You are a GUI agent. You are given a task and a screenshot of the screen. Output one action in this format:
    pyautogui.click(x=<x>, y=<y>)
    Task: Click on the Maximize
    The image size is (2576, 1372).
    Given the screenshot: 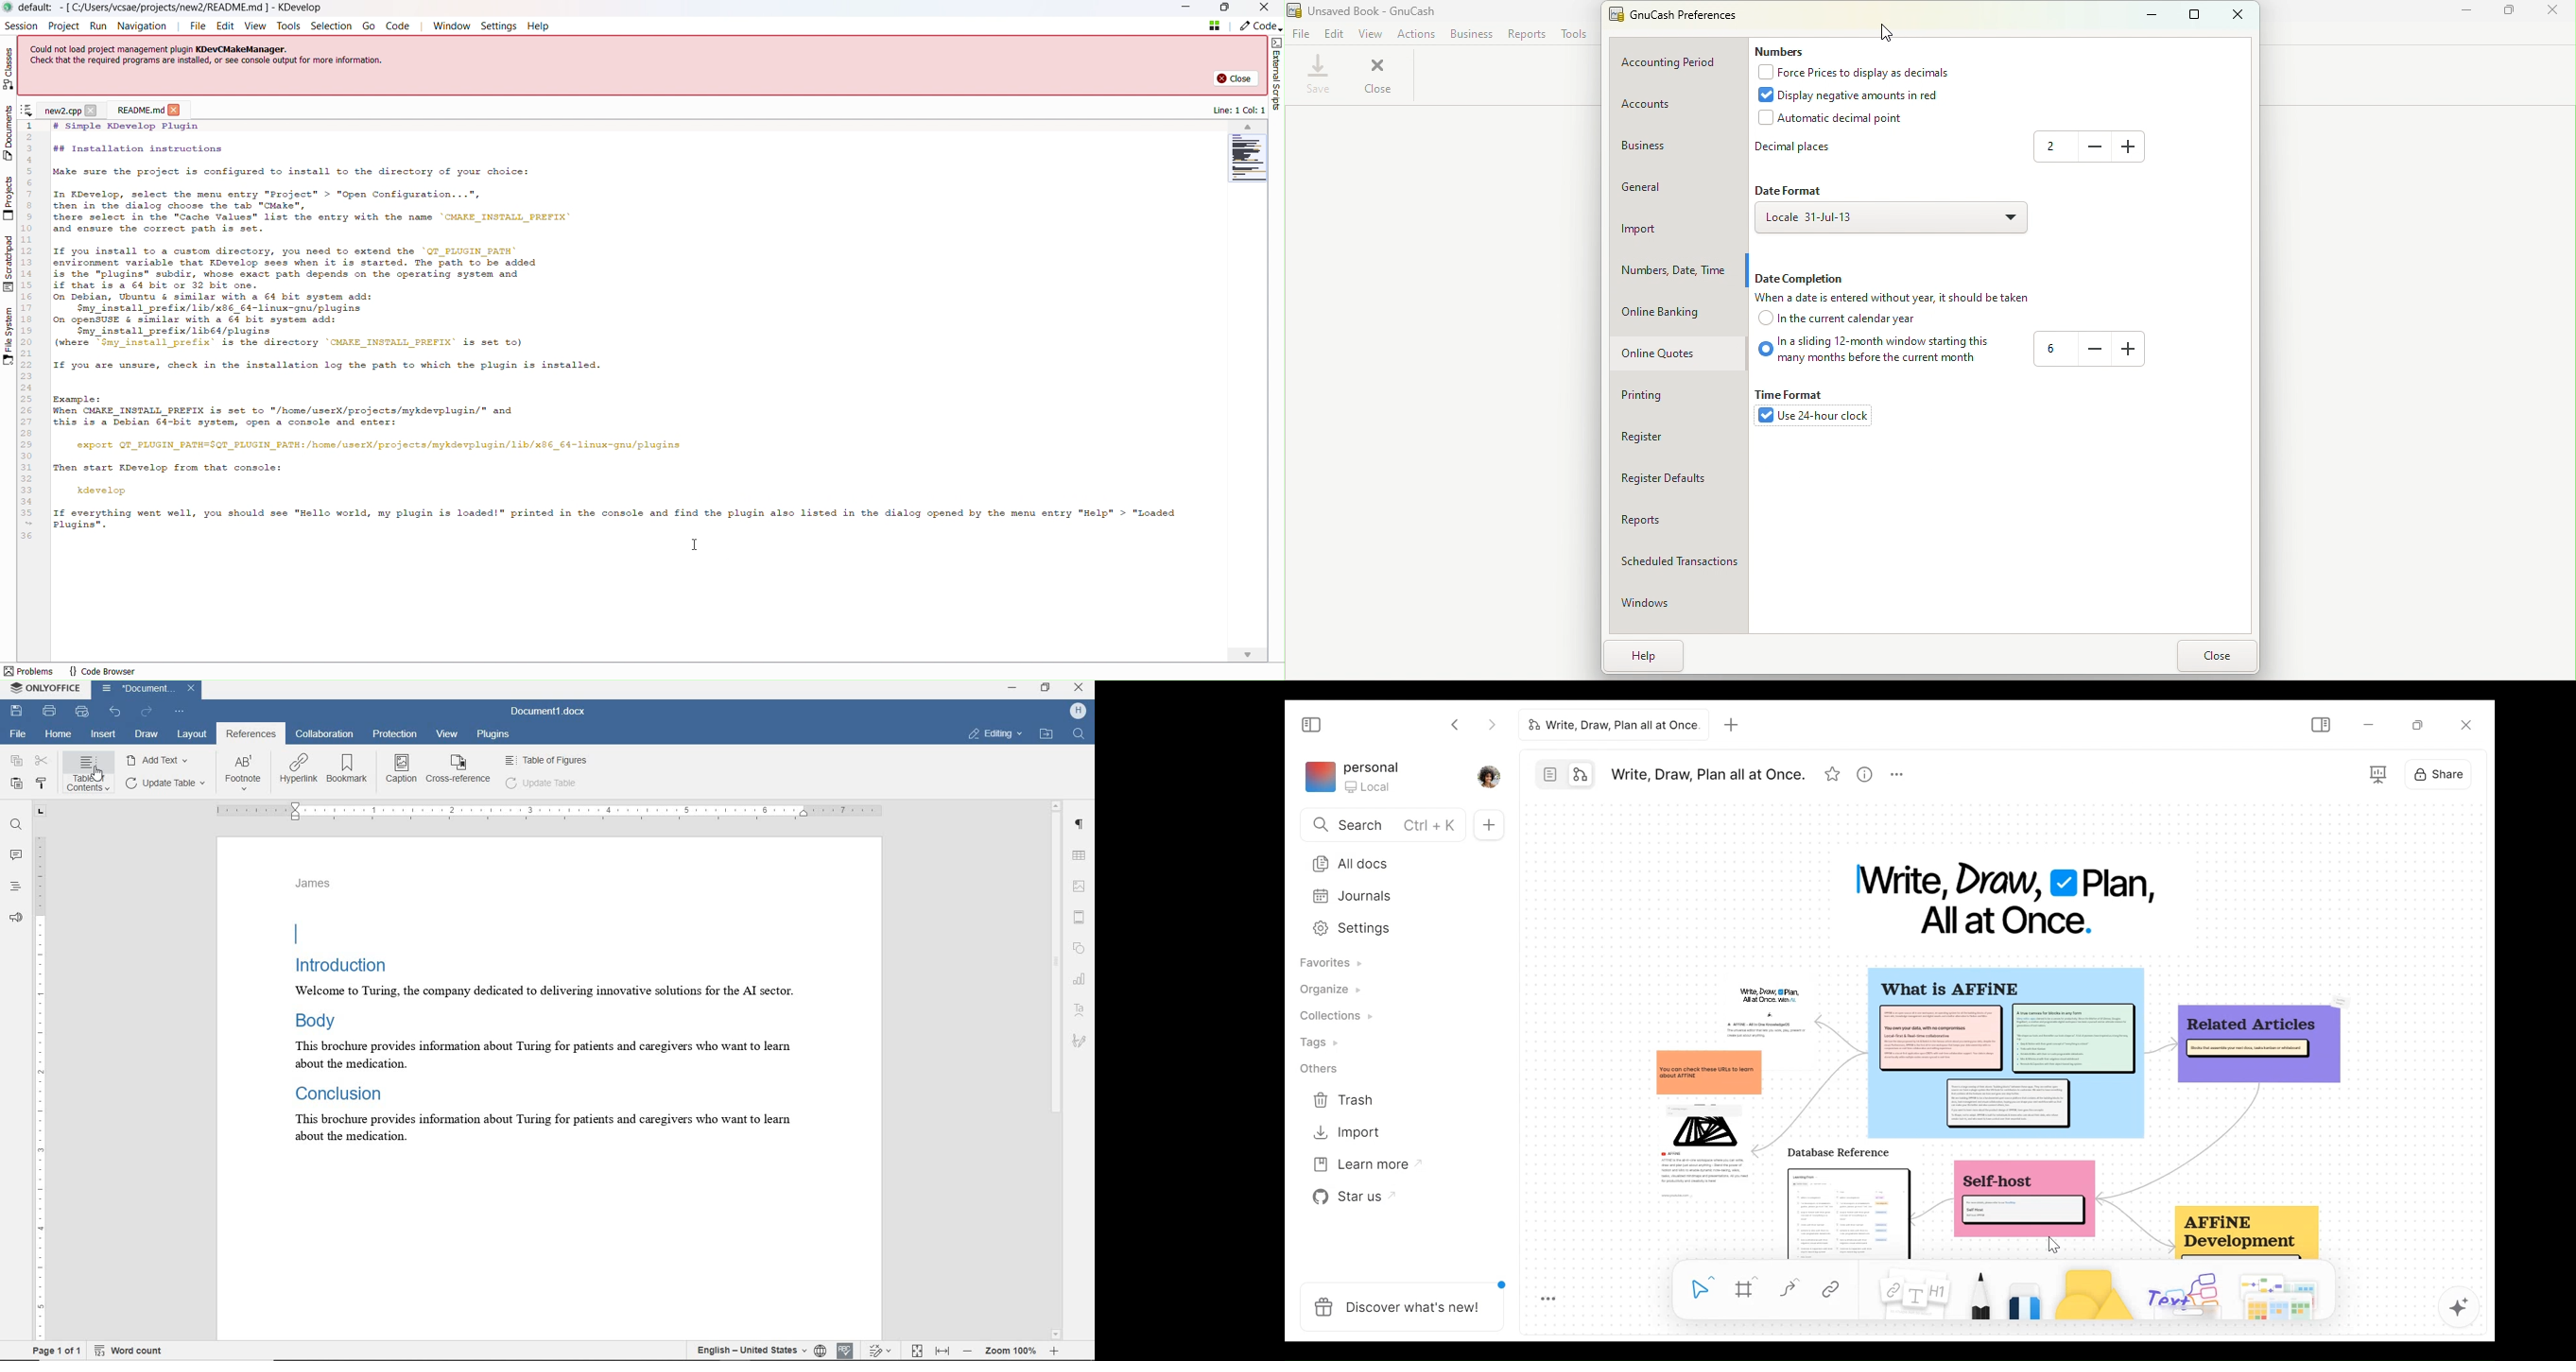 What is the action you would take?
    pyautogui.click(x=2507, y=12)
    